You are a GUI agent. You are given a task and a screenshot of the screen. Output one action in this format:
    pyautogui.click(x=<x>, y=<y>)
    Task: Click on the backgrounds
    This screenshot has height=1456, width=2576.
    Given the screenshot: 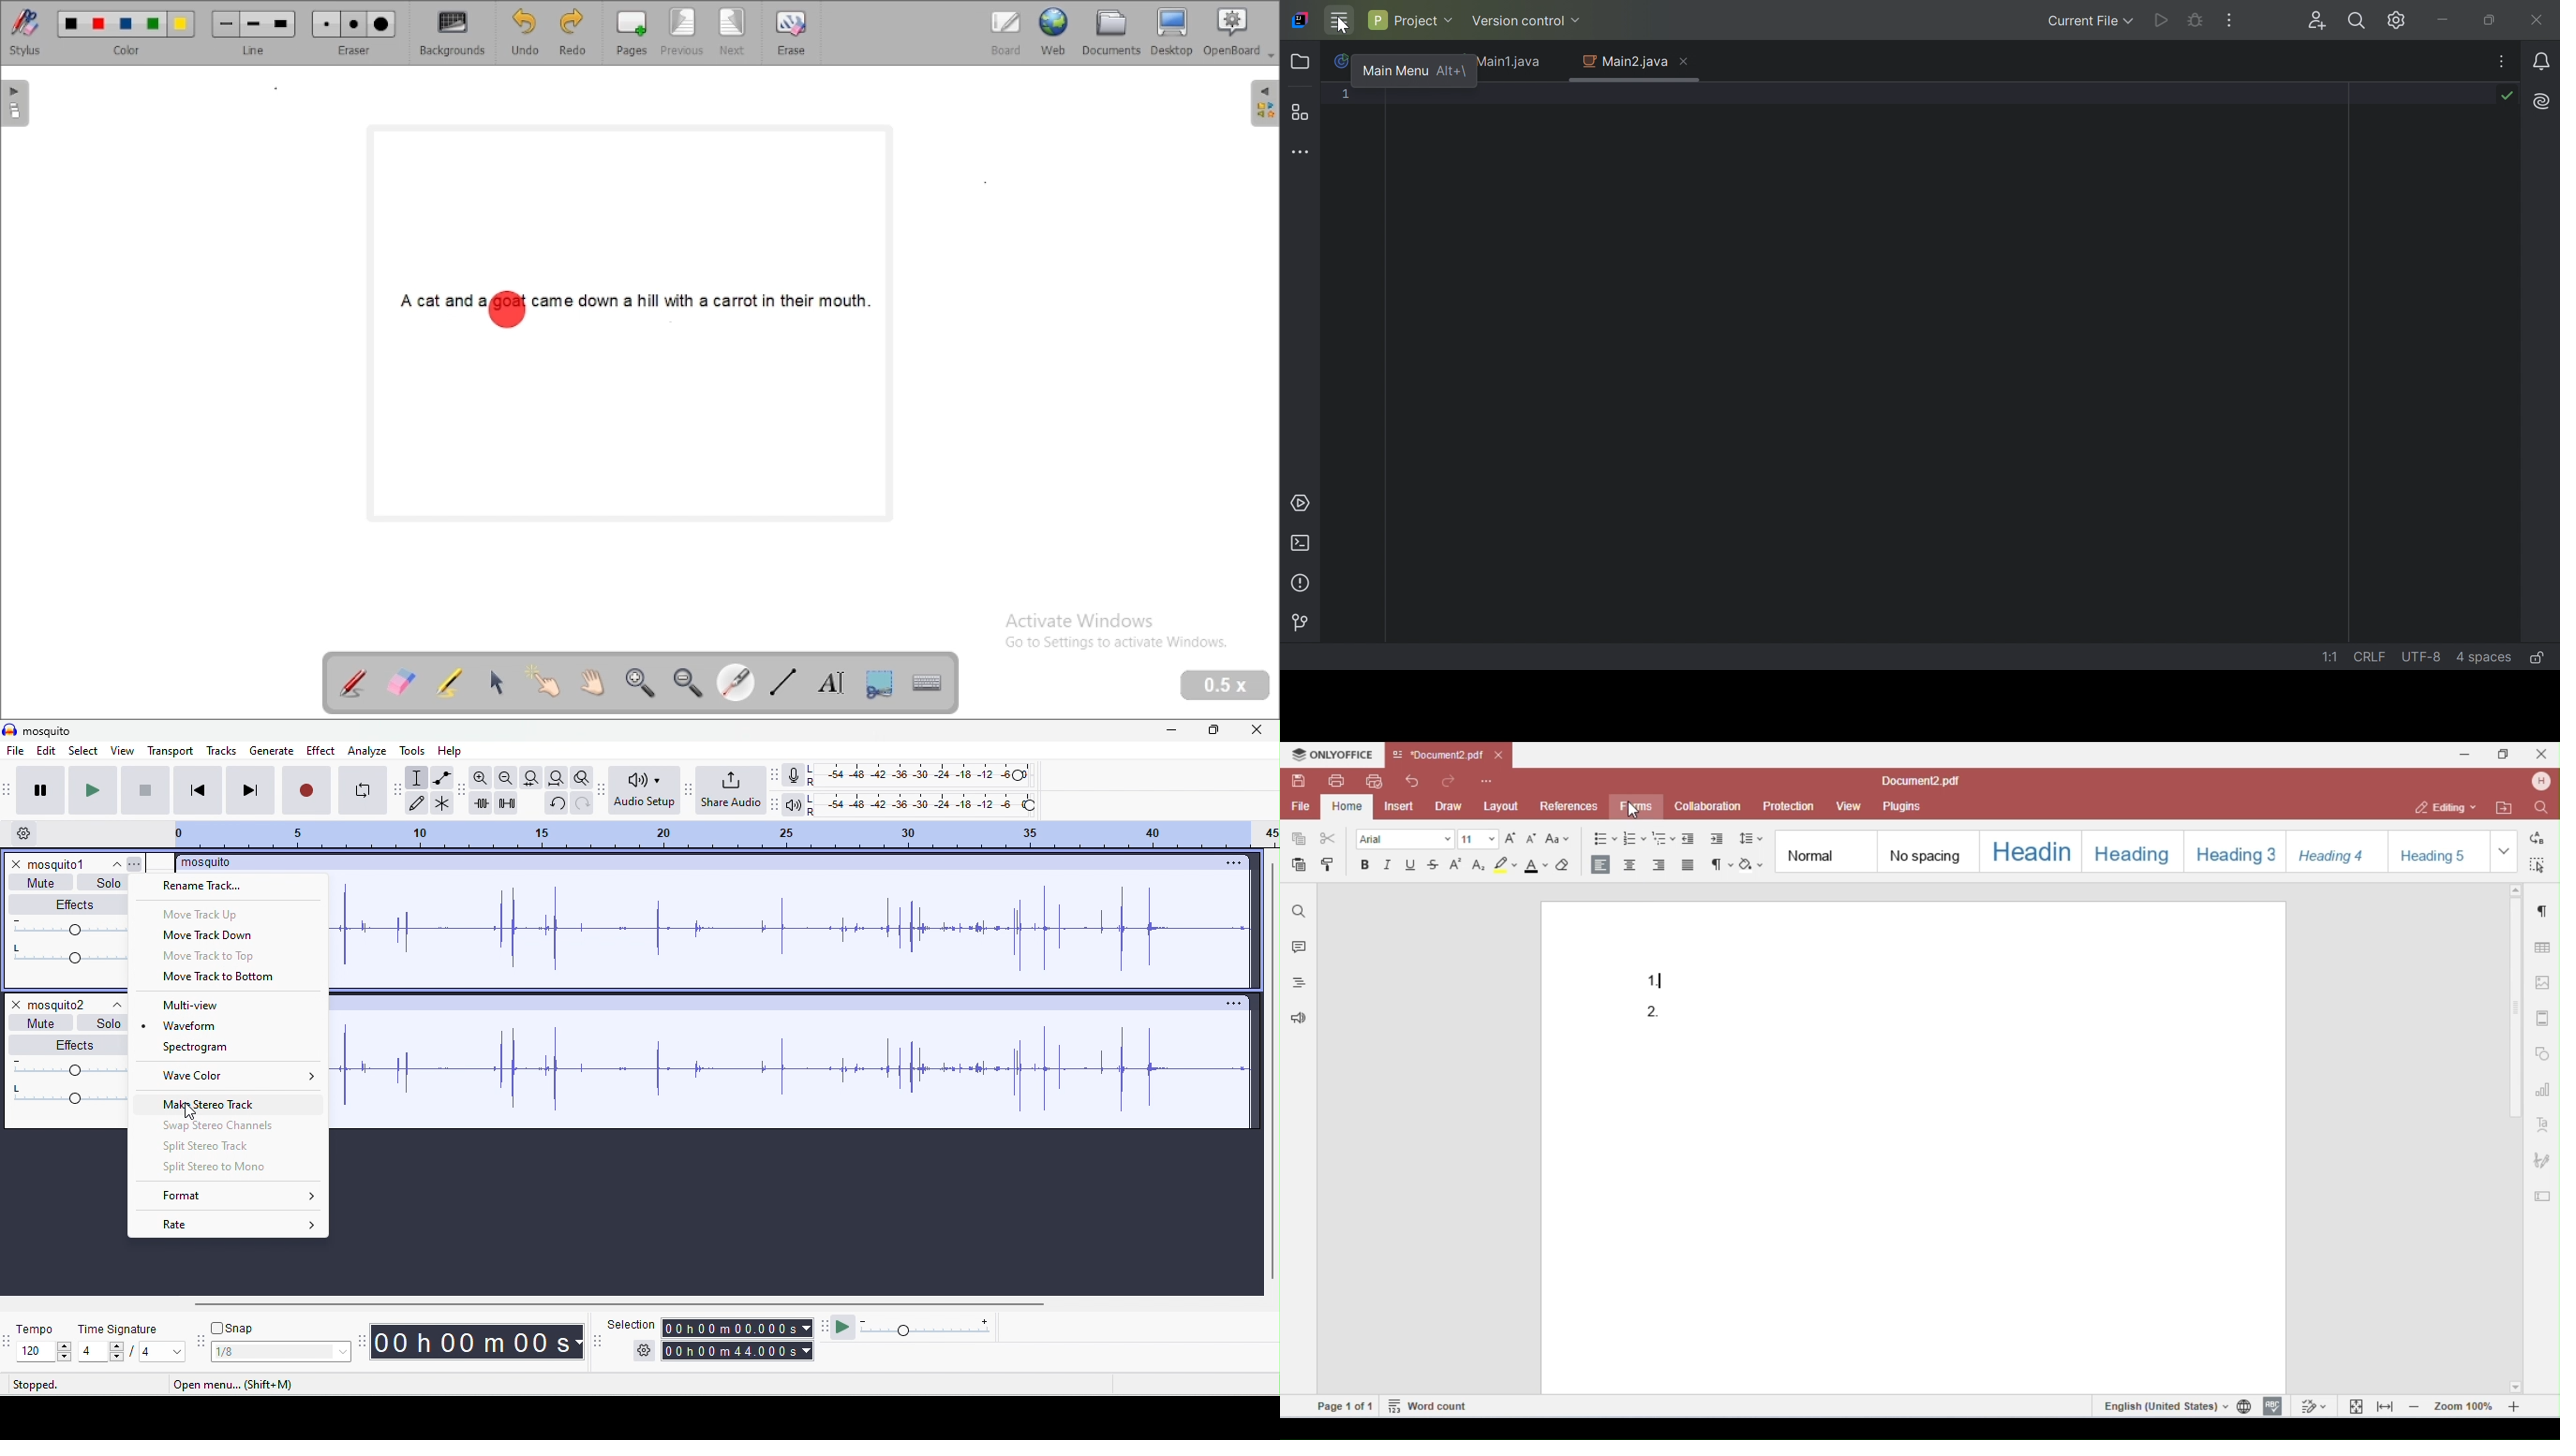 What is the action you would take?
    pyautogui.click(x=454, y=33)
    